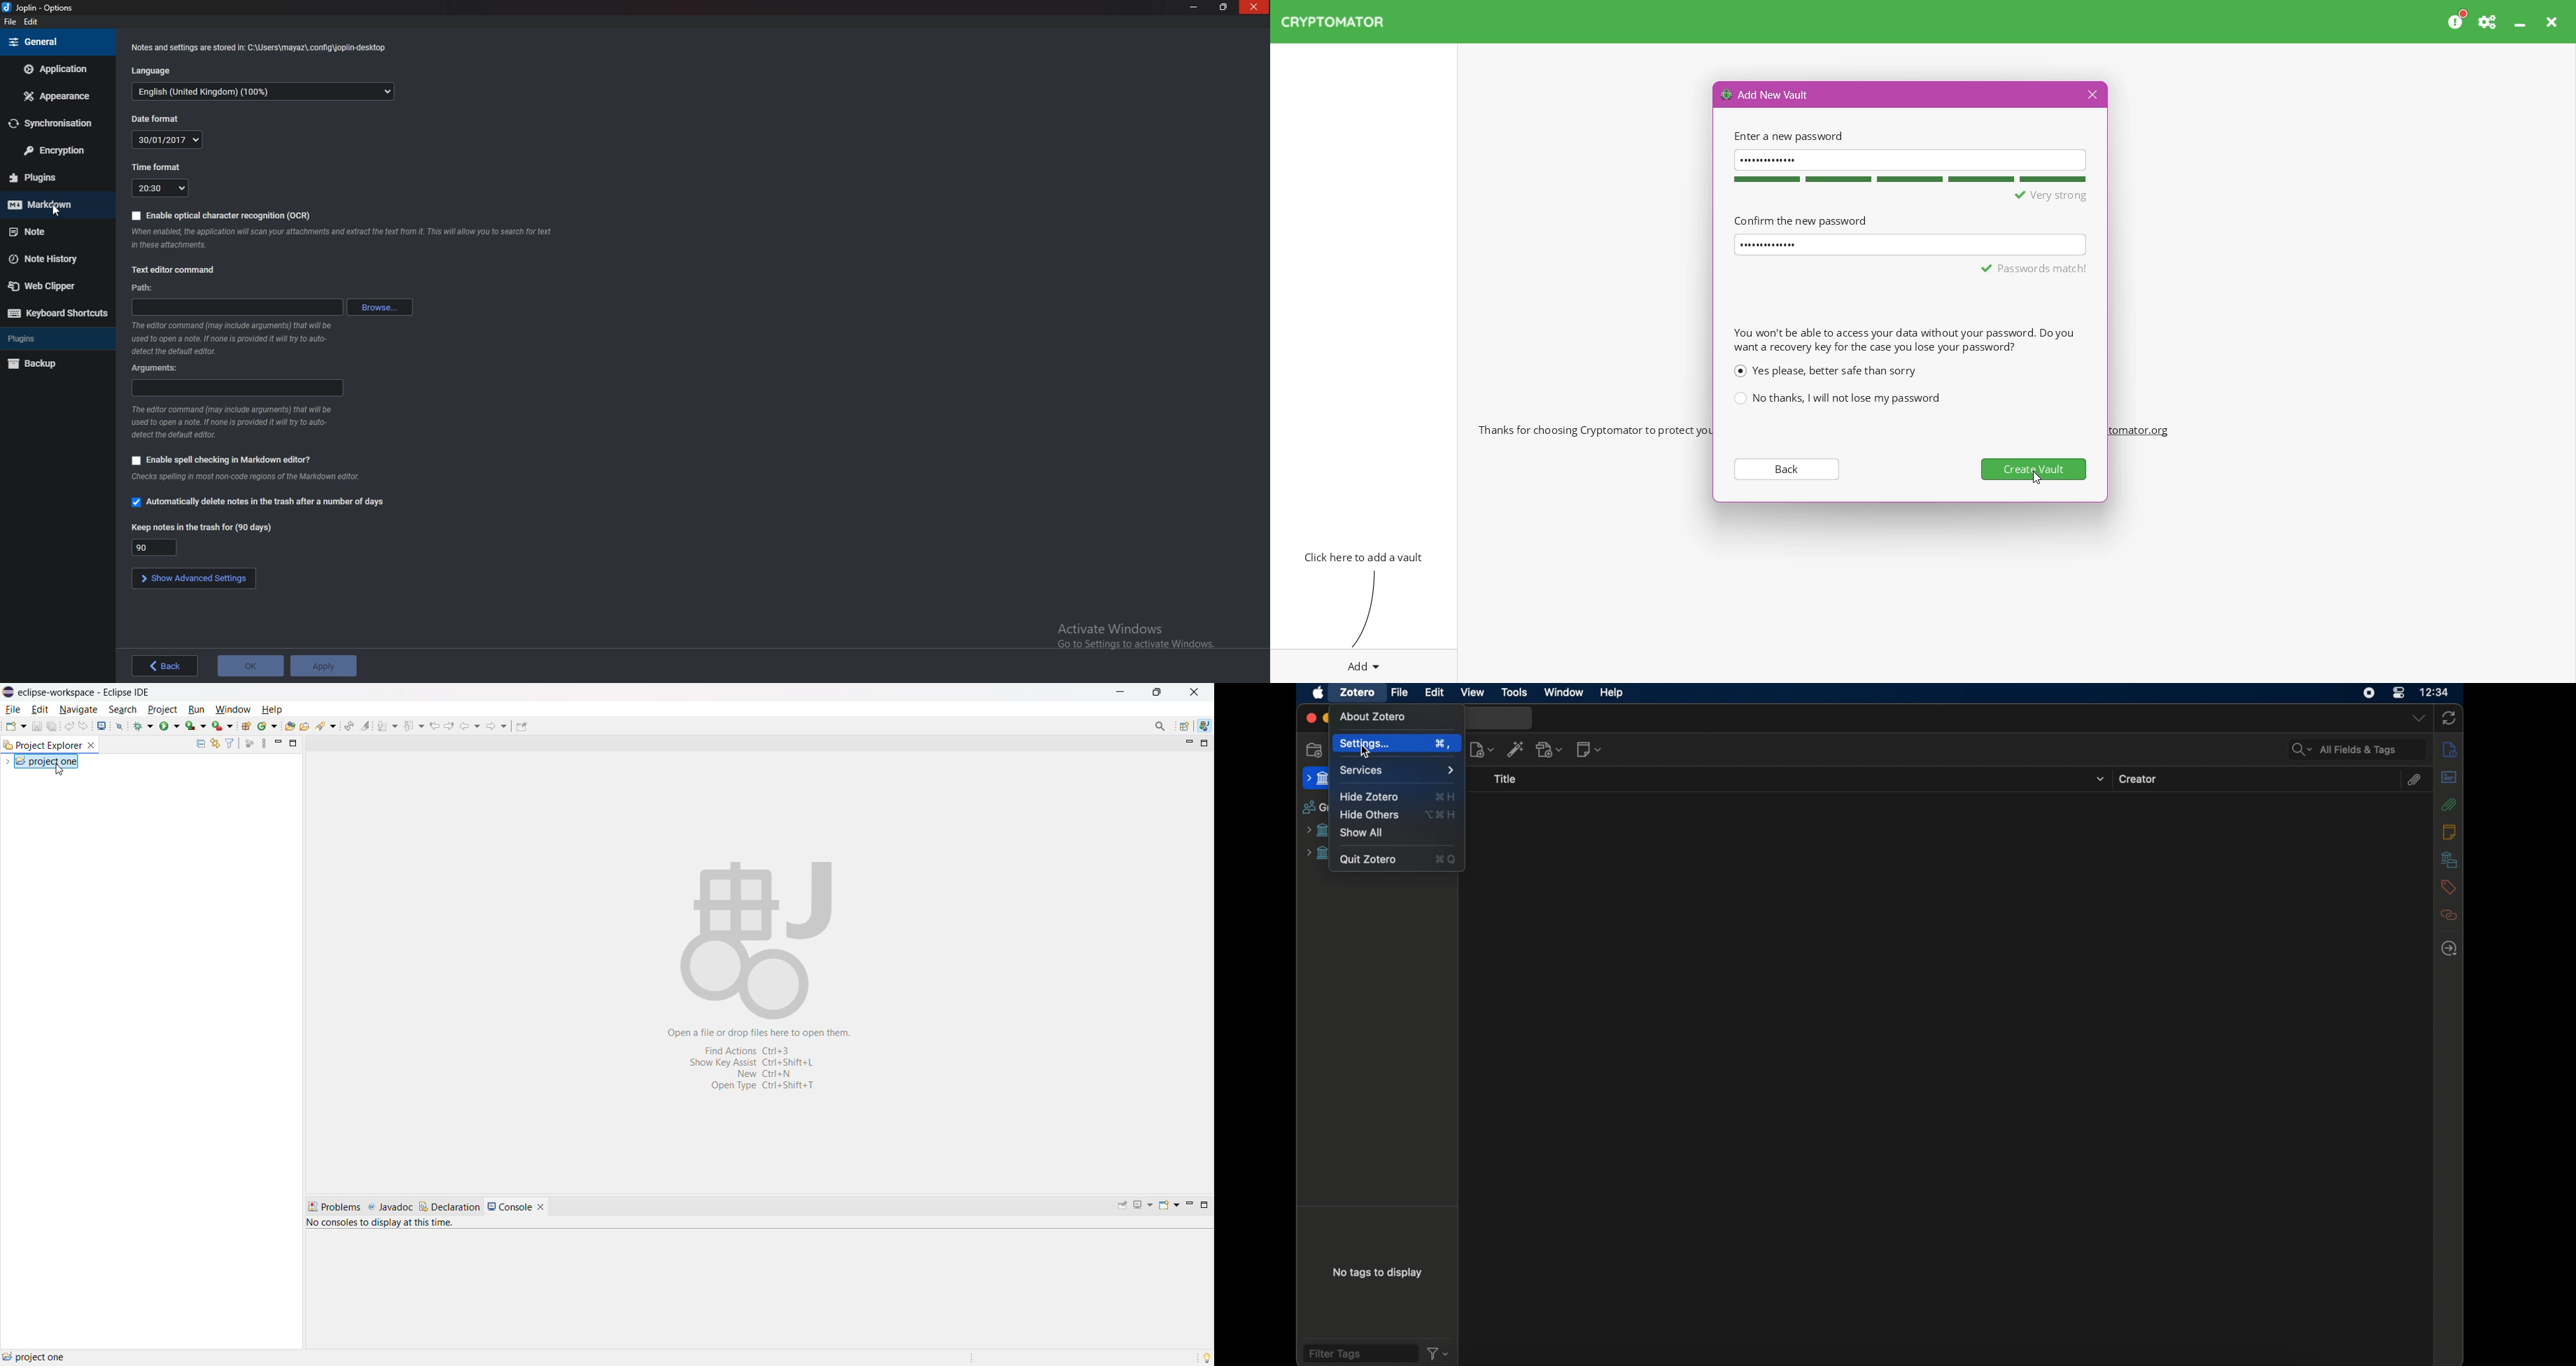 This screenshot has width=2576, height=1372. I want to click on Automatically delete notes, so click(268, 501).